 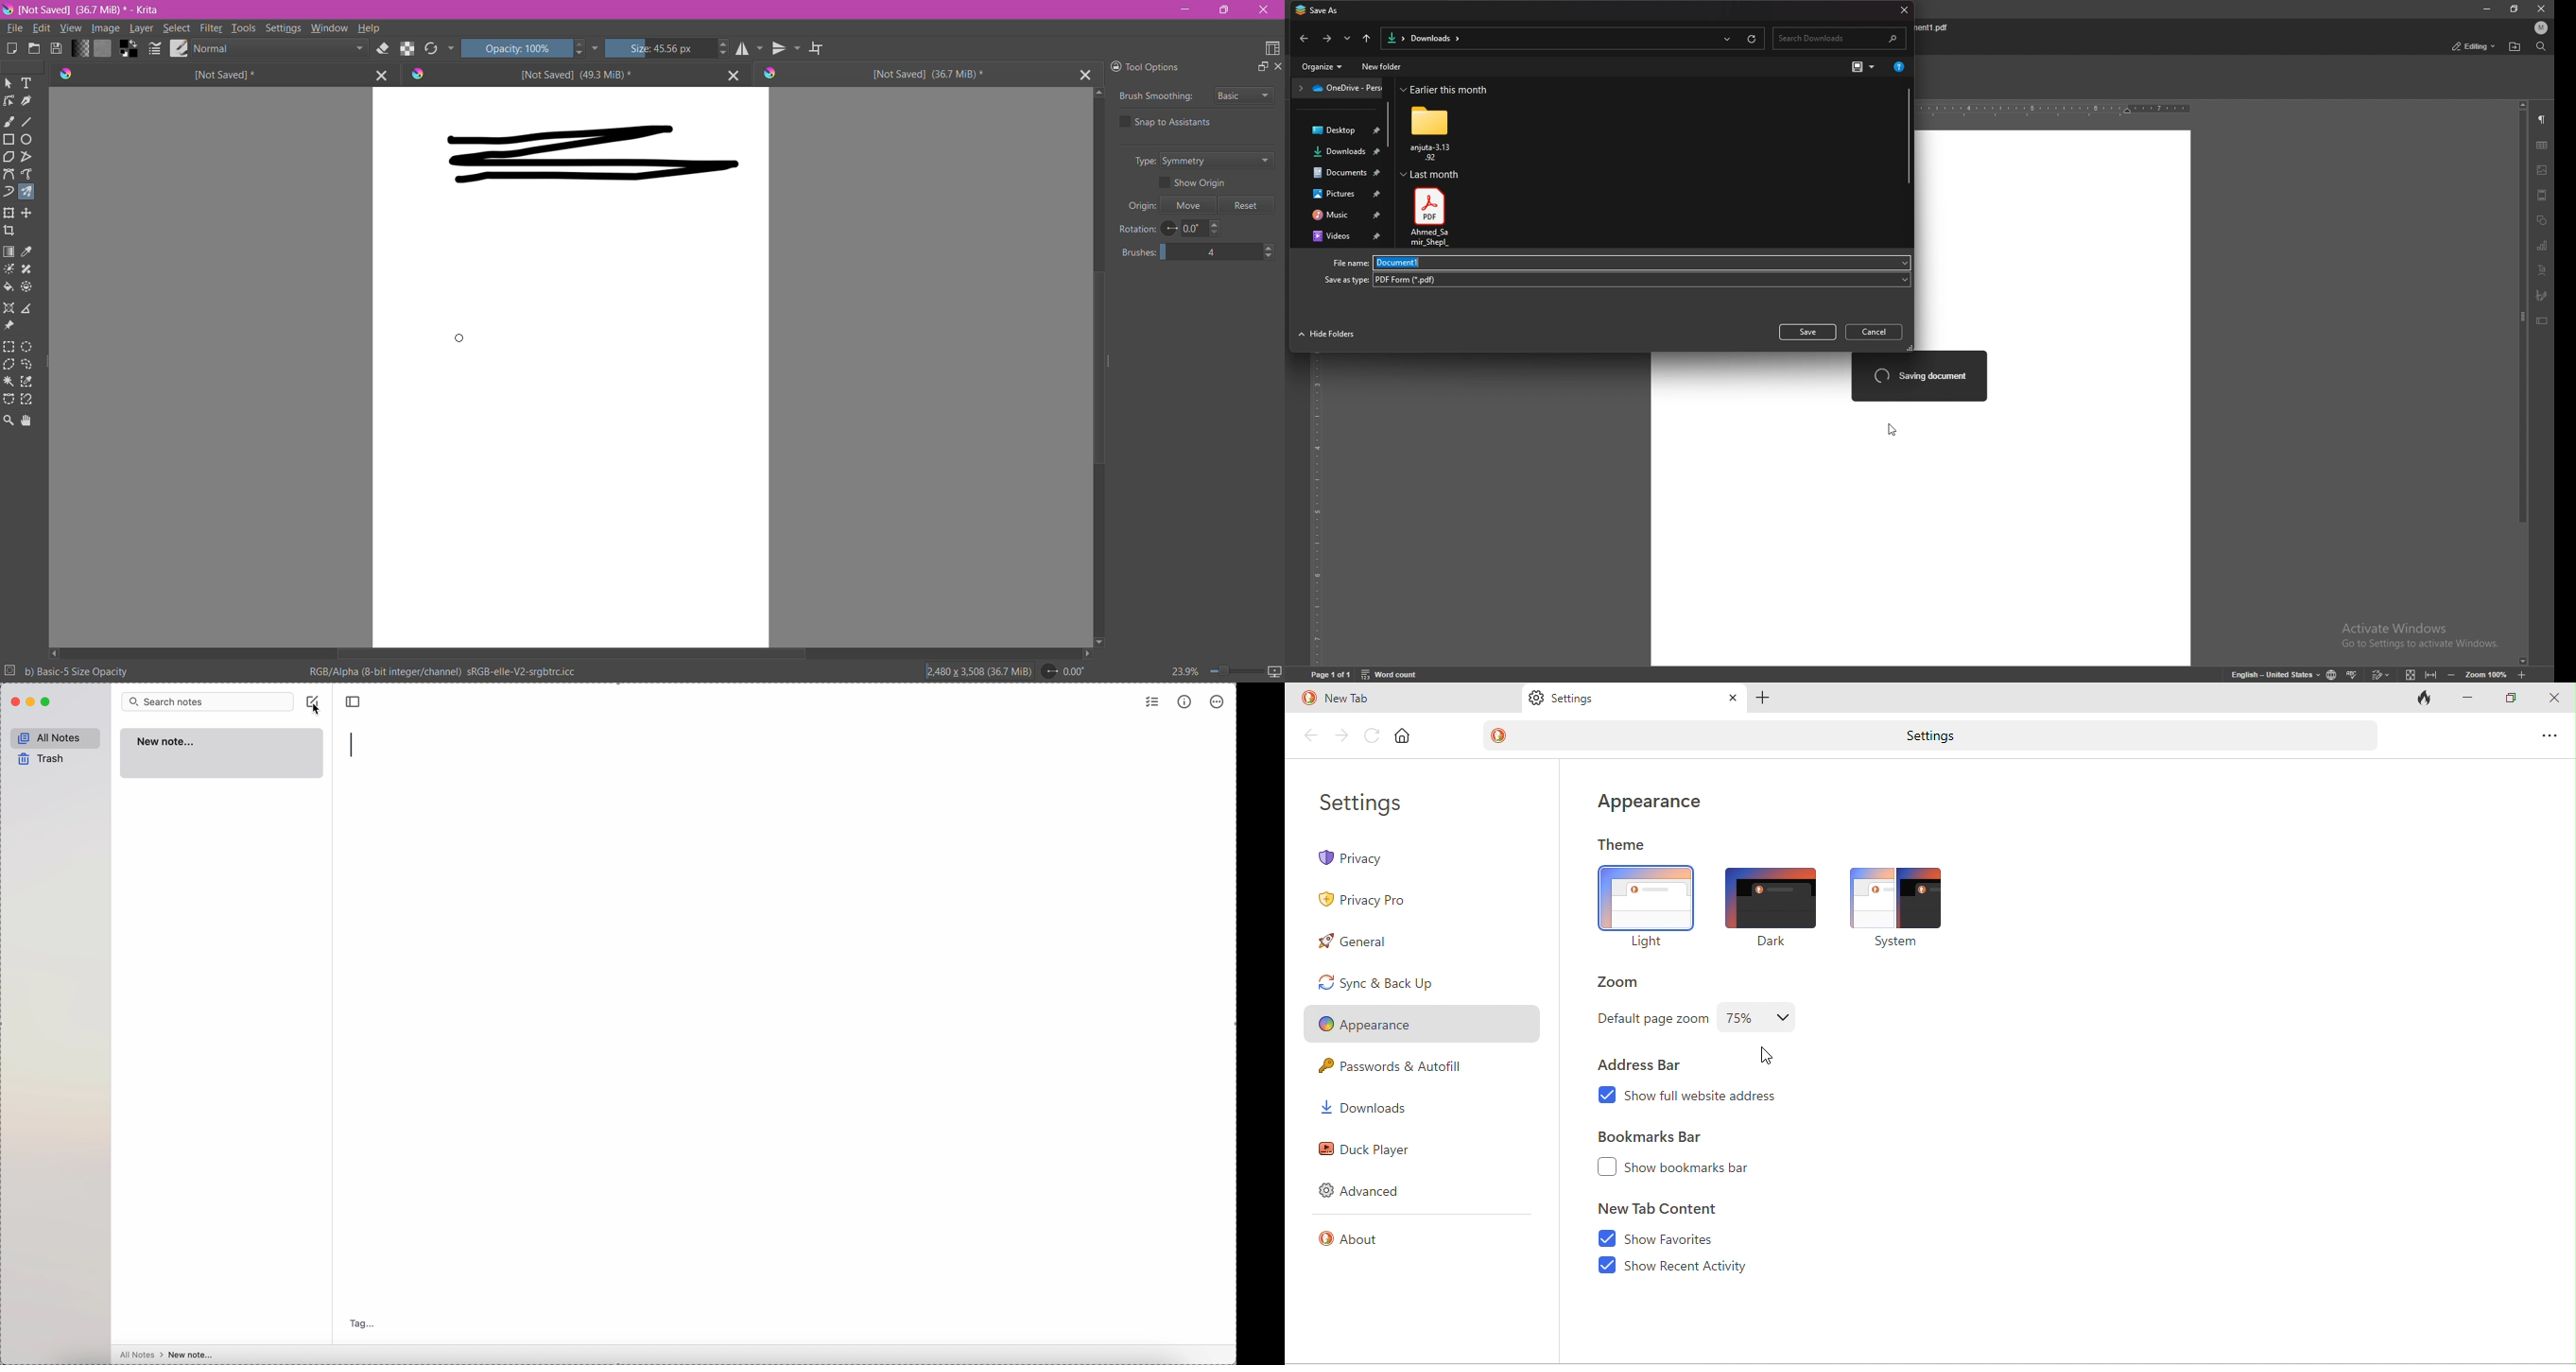 What do you see at coordinates (355, 702) in the screenshot?
I see `toggle sidebar` at bounding box center [355, 702].